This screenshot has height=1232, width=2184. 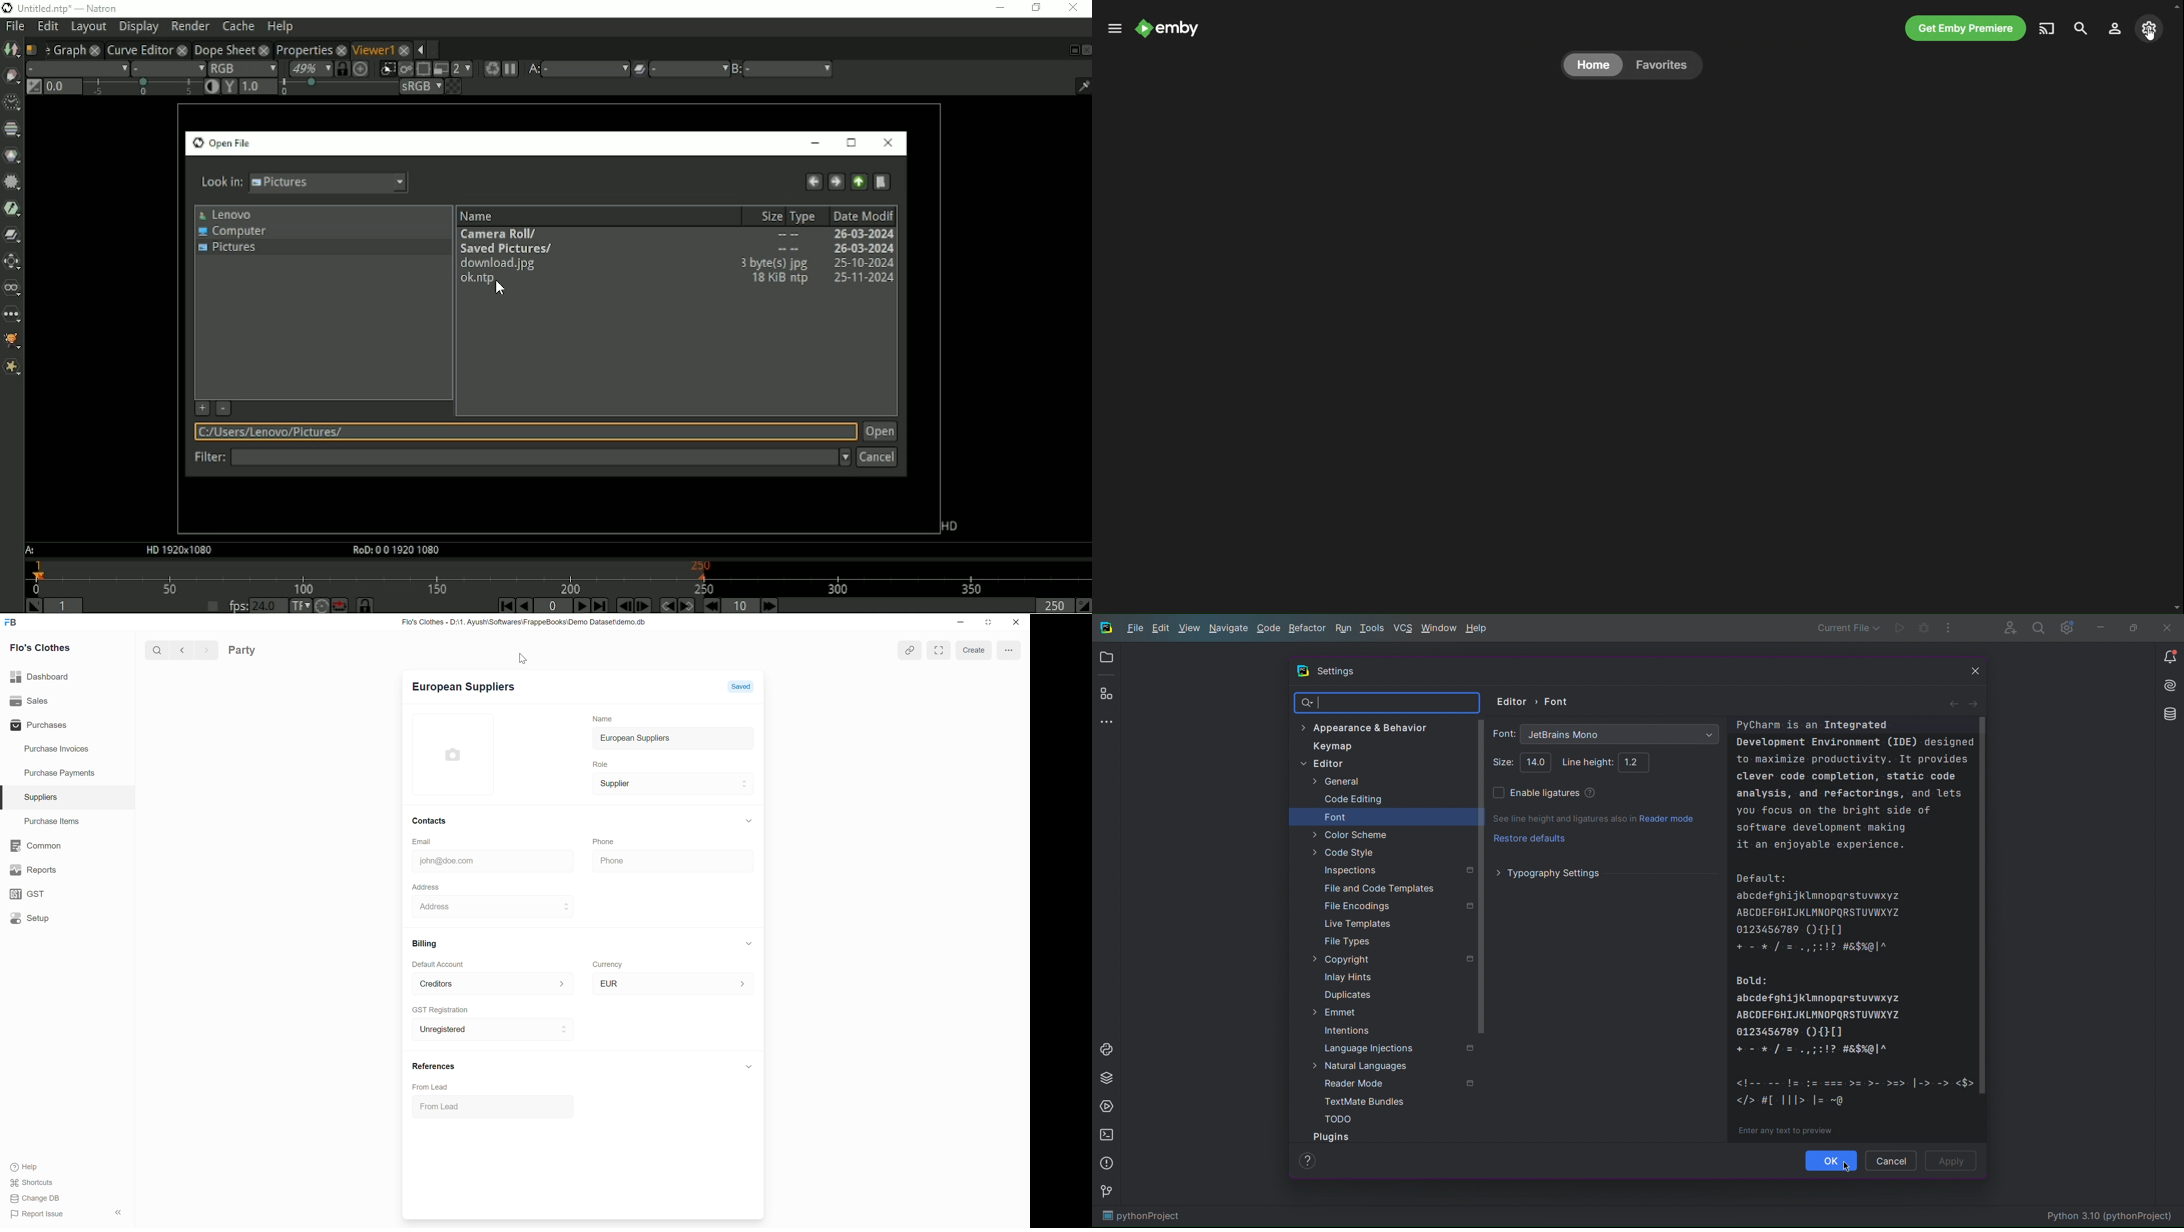 I want to click on Timeline, so click(x=558, y=576).